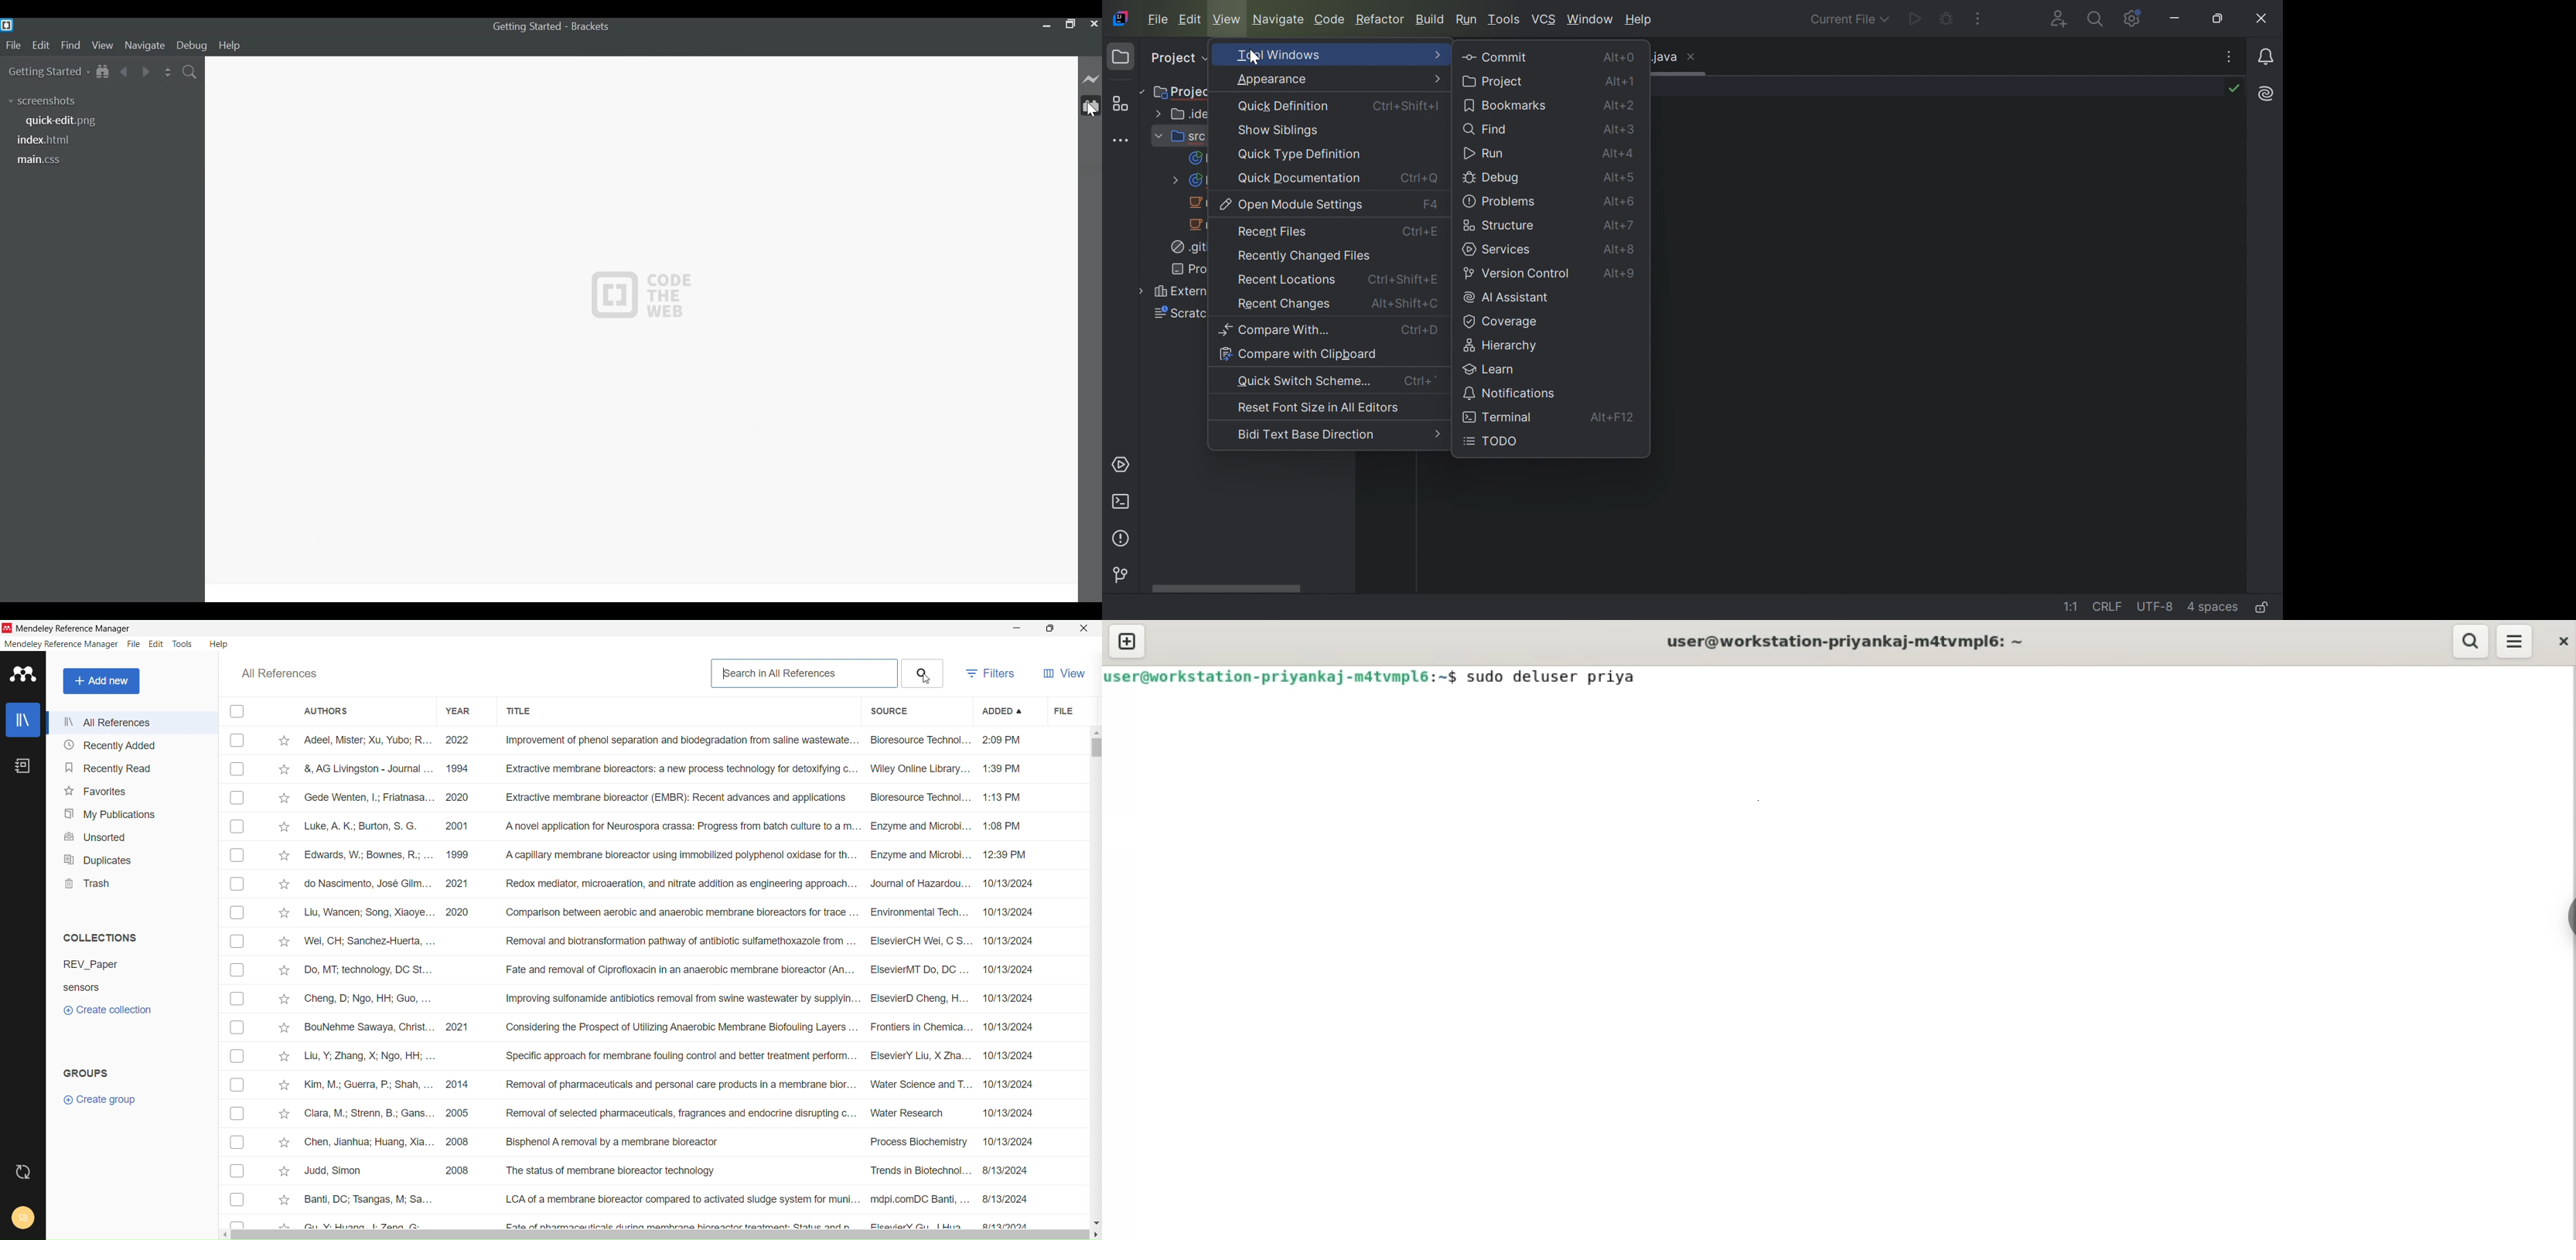 This screenshot has height=1260, width=2576. Describe the element at coordinates (669, 1026) in the screenshot. I see `BouNehme Sawaya, Christ... 2021 Considering the Prospect of Utilizing Anaerobic Membrane Biofouling Layers ... Frontiers in Chemica... 10/13/2024` at that location.